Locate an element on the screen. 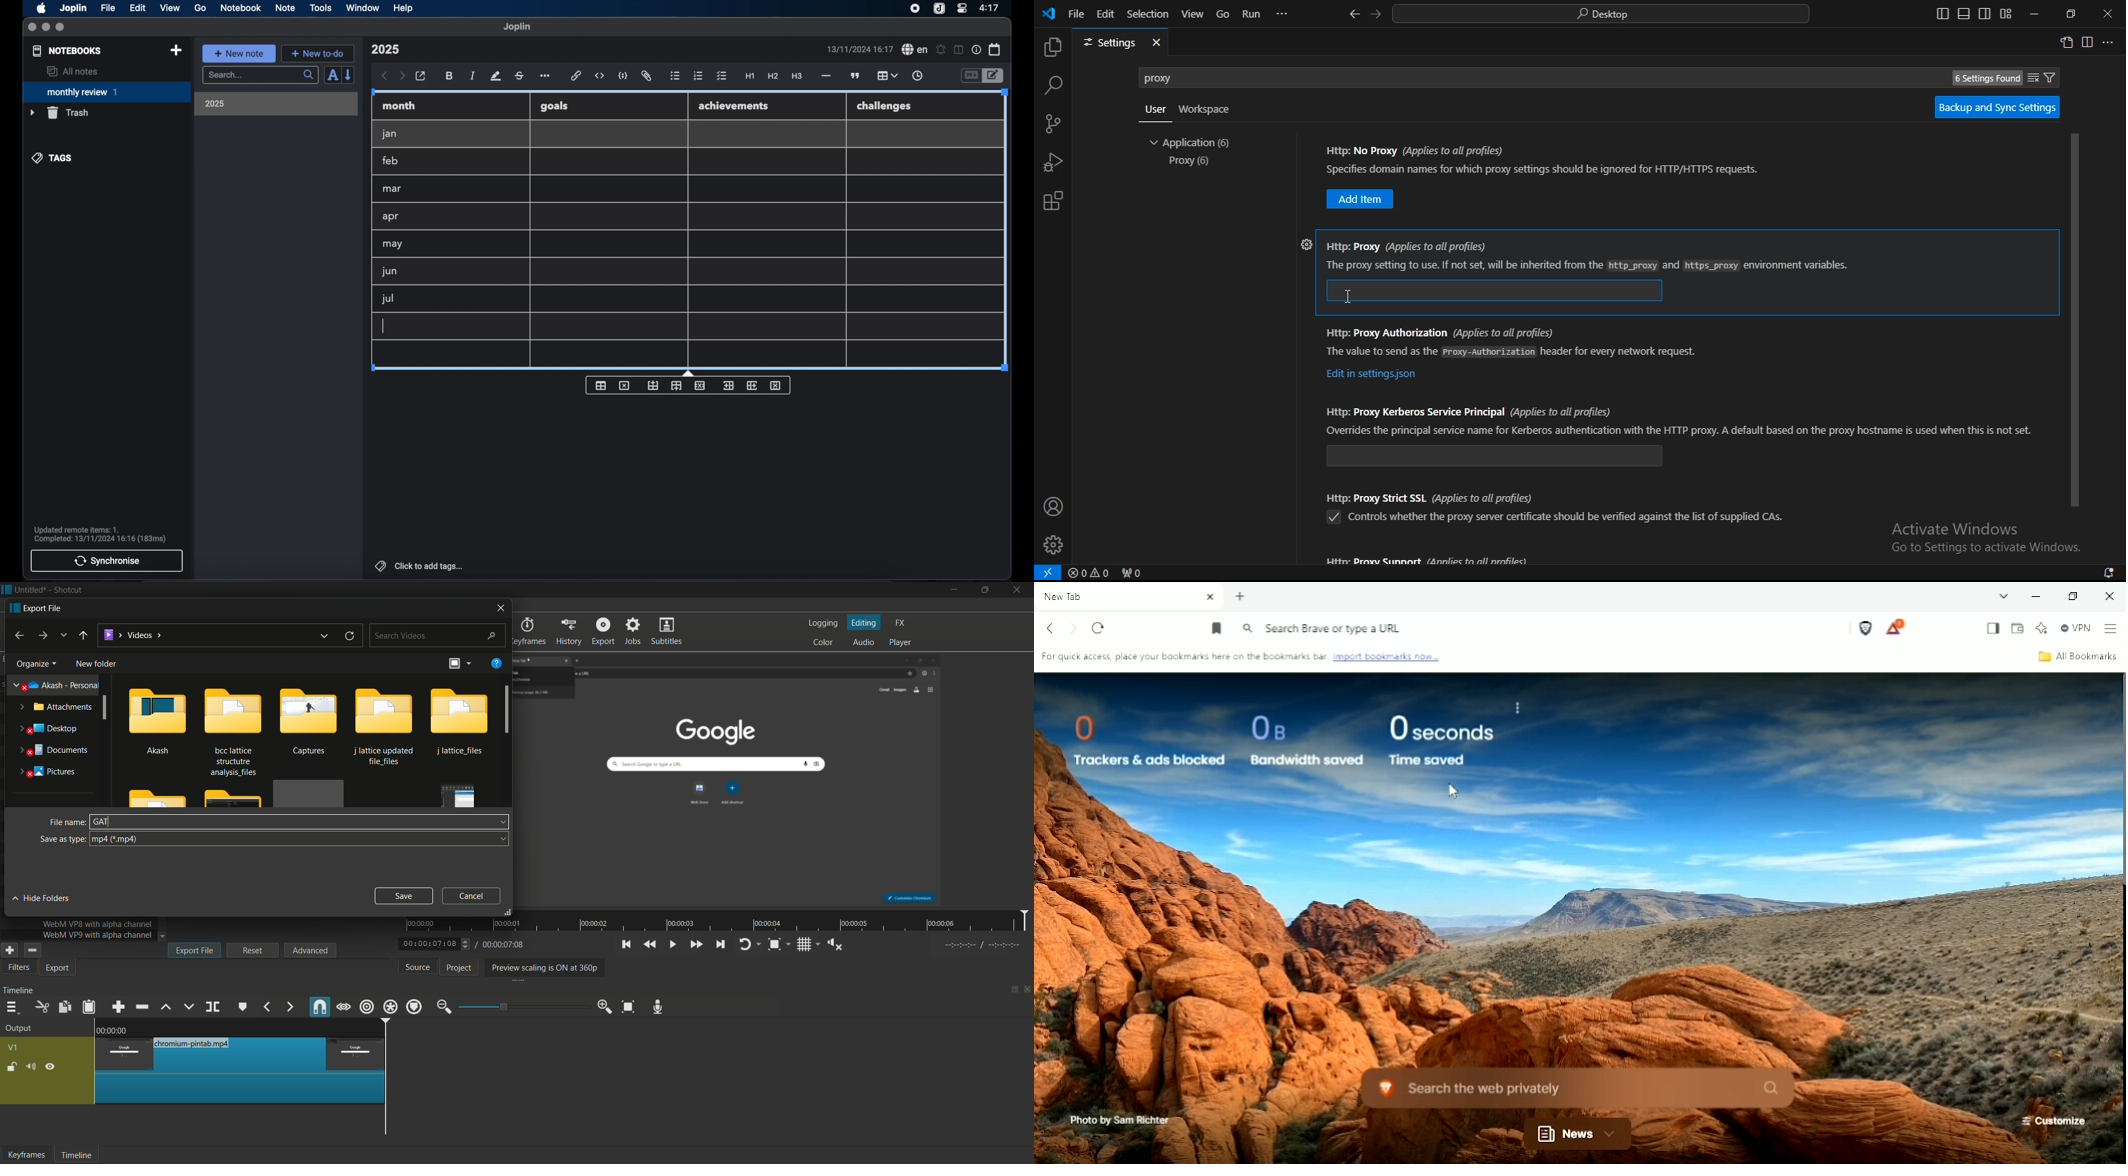 The height and width of the screenshot is (1176, 2128). attachments is located at coordinates (54, 706).